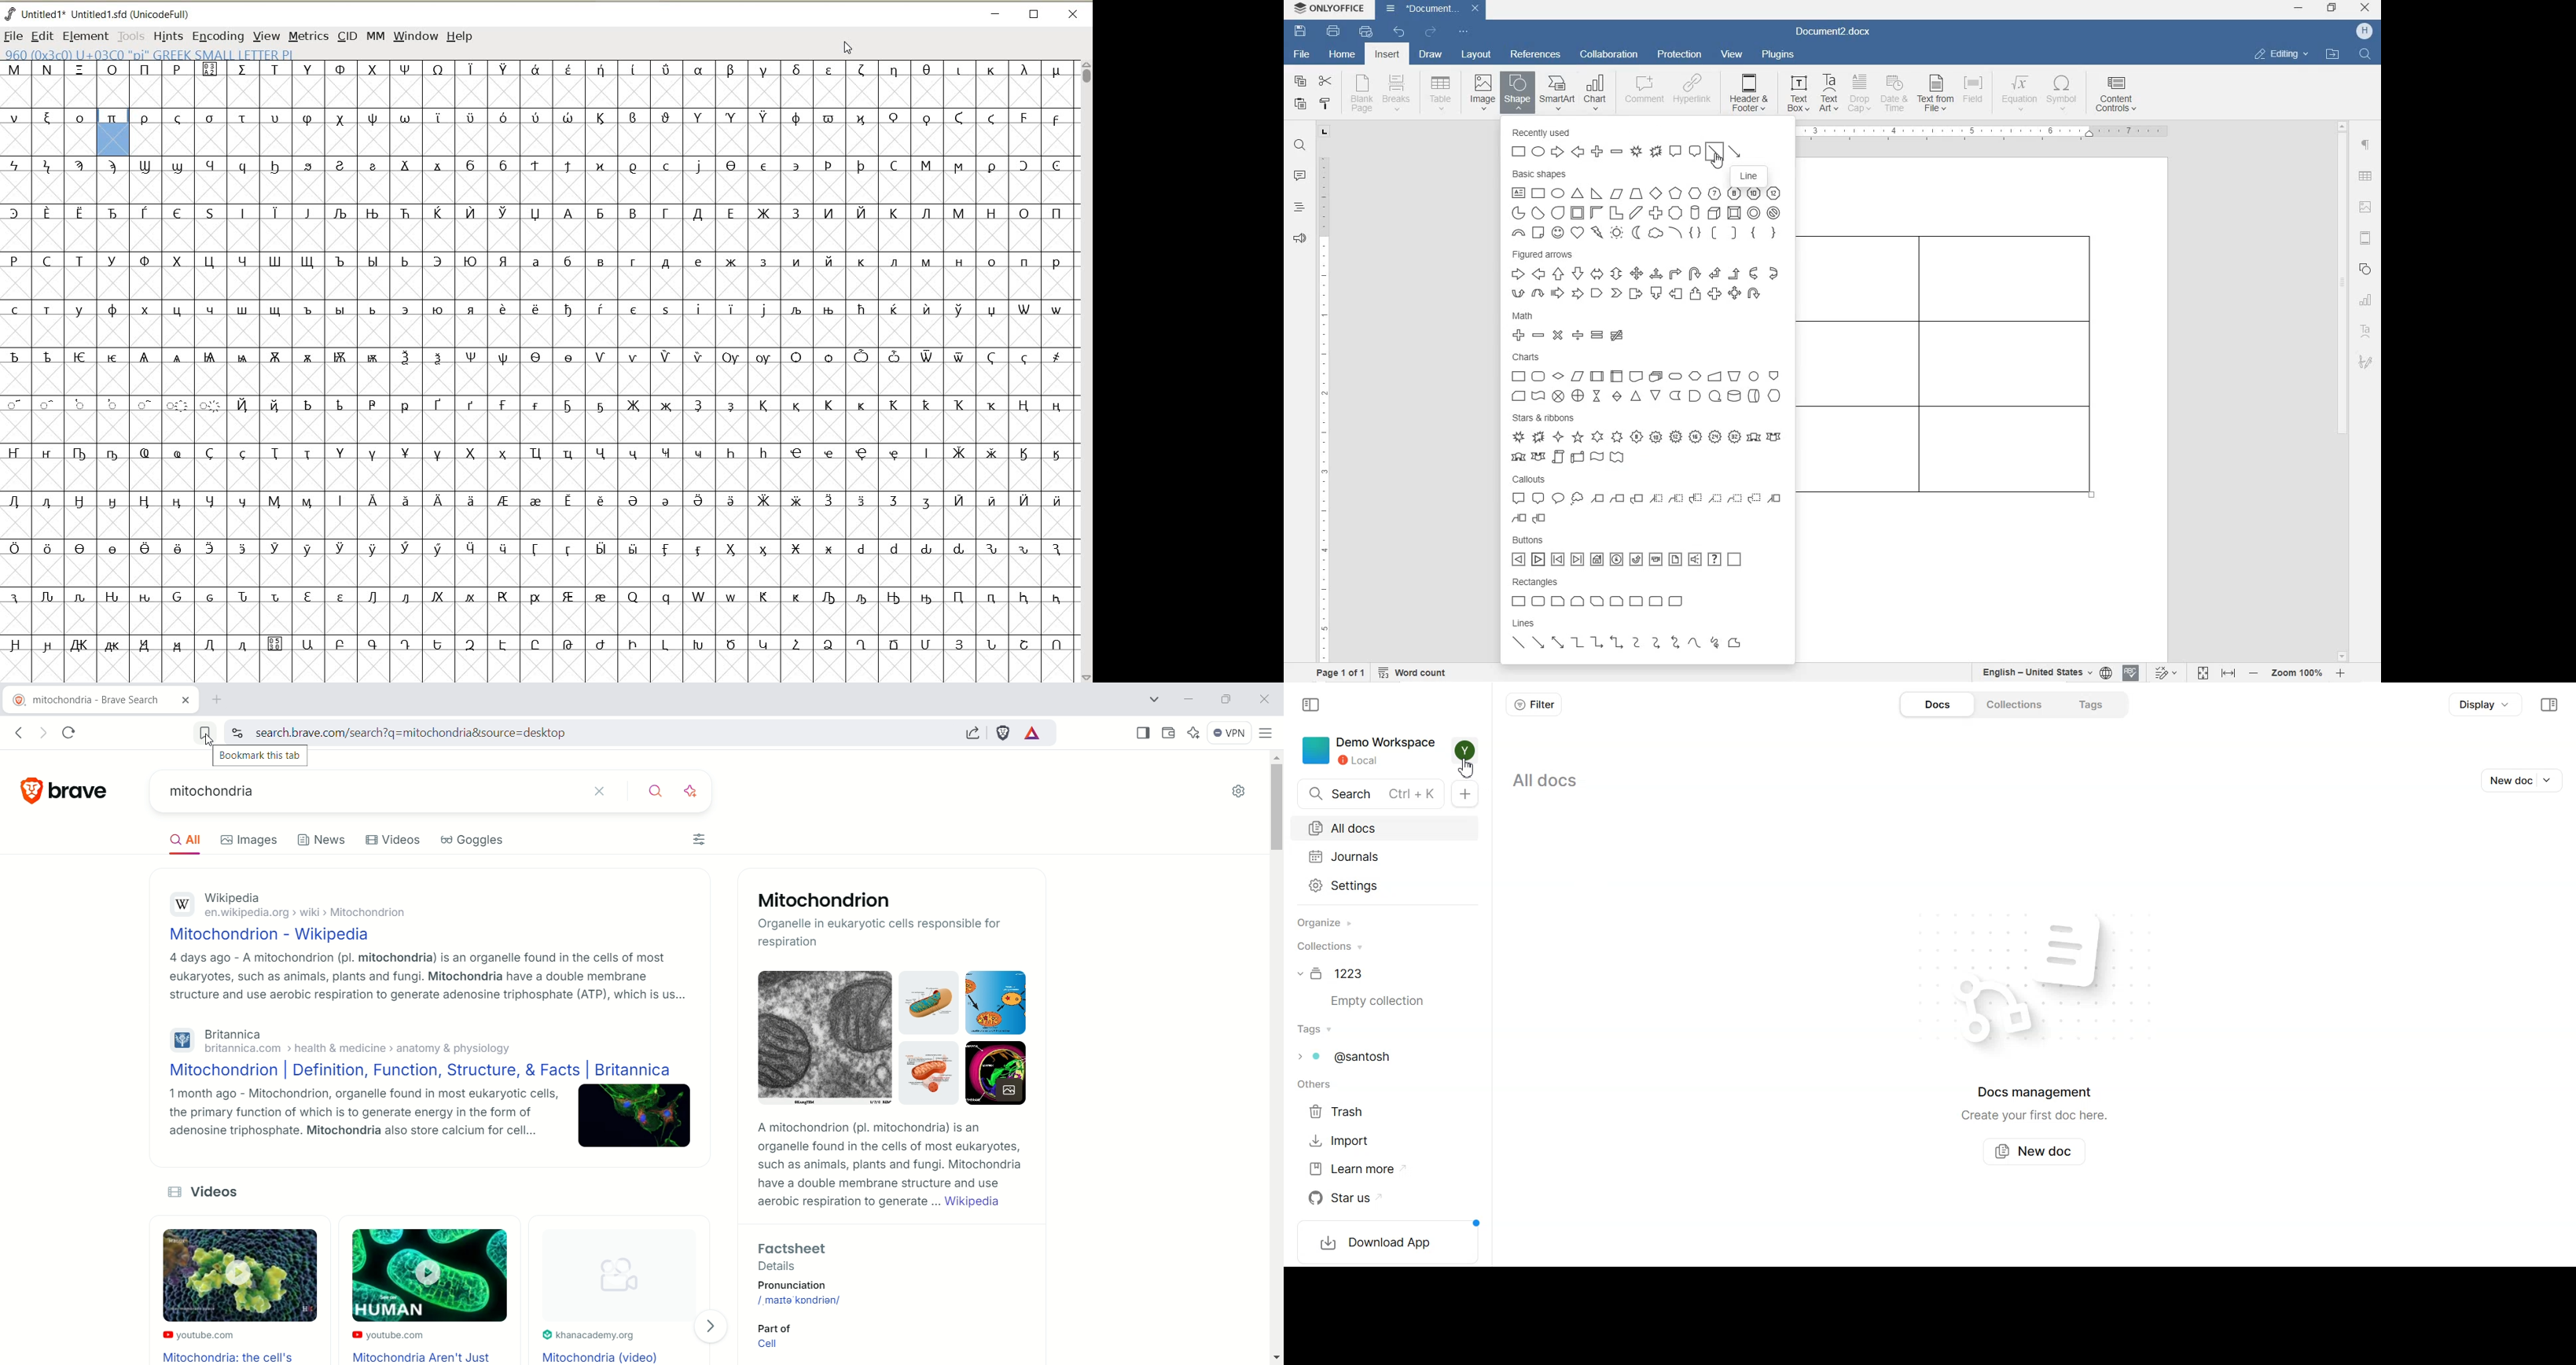 The width and height of the screenshot is (2576, 1372). What do you see at coordinates (1477, 55) in the screenshot?
I see `layout` at bounding box center [1477, 55].